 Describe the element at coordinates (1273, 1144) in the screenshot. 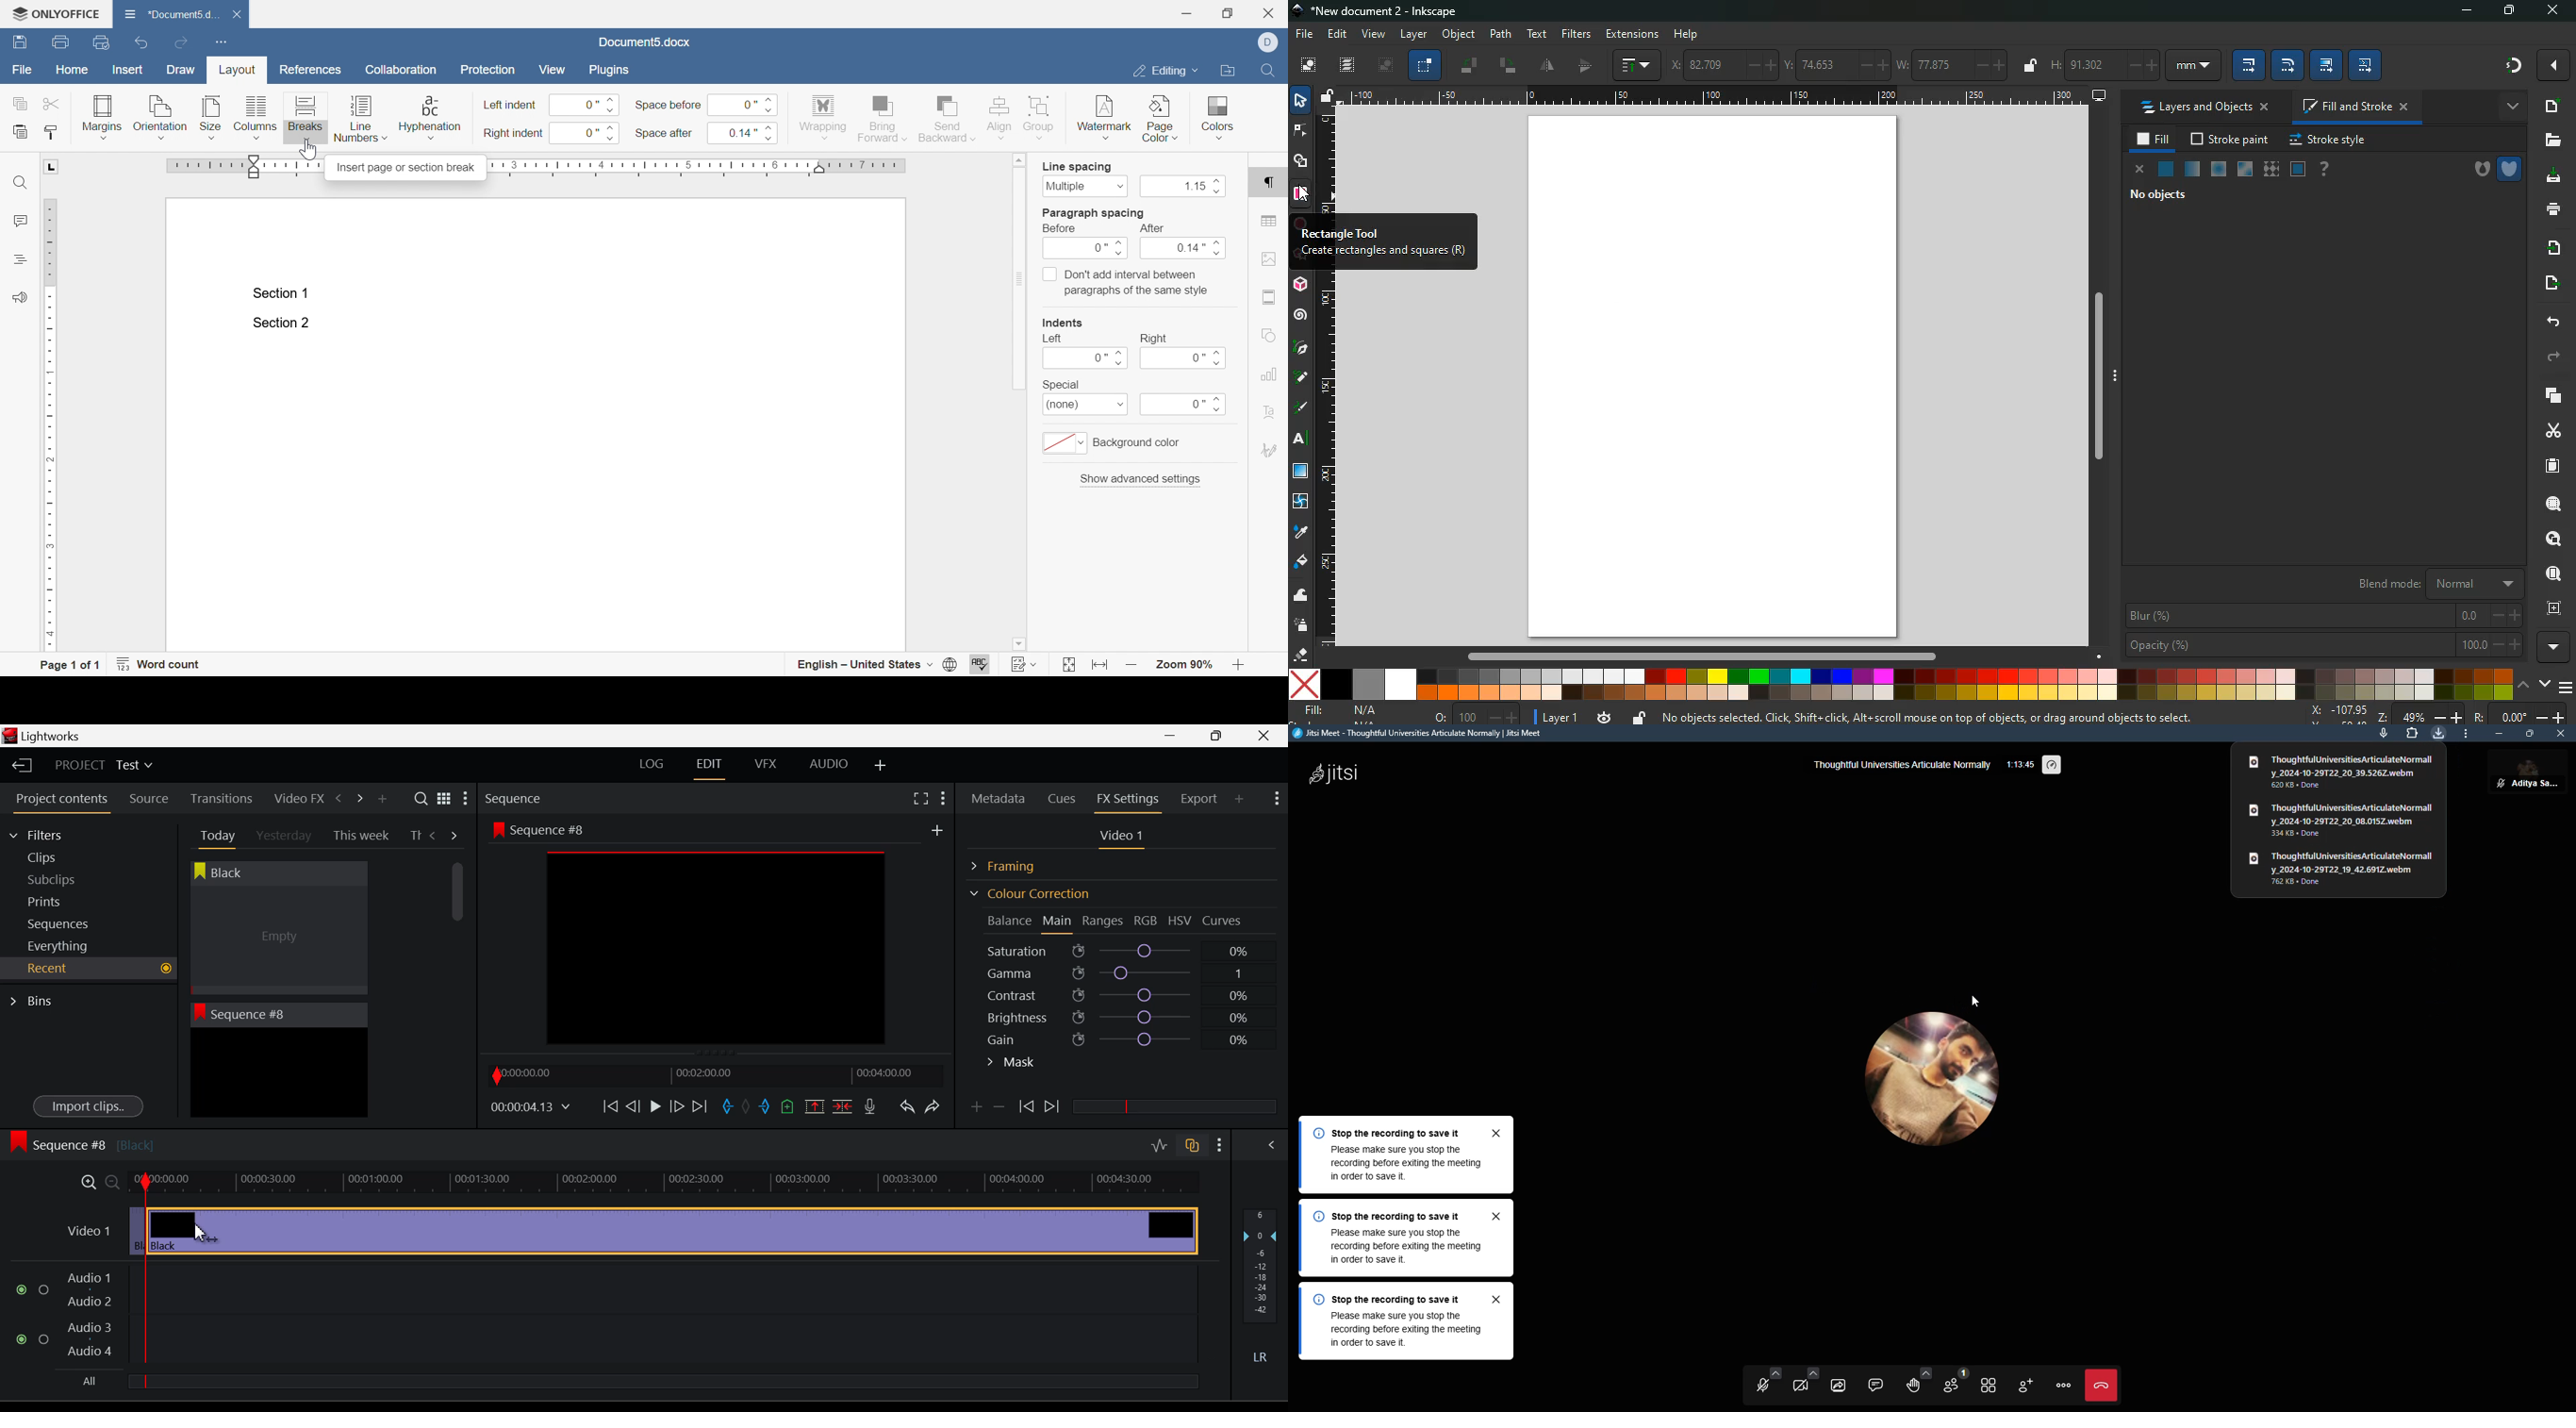

I see `Show Audio Mix` at that location.